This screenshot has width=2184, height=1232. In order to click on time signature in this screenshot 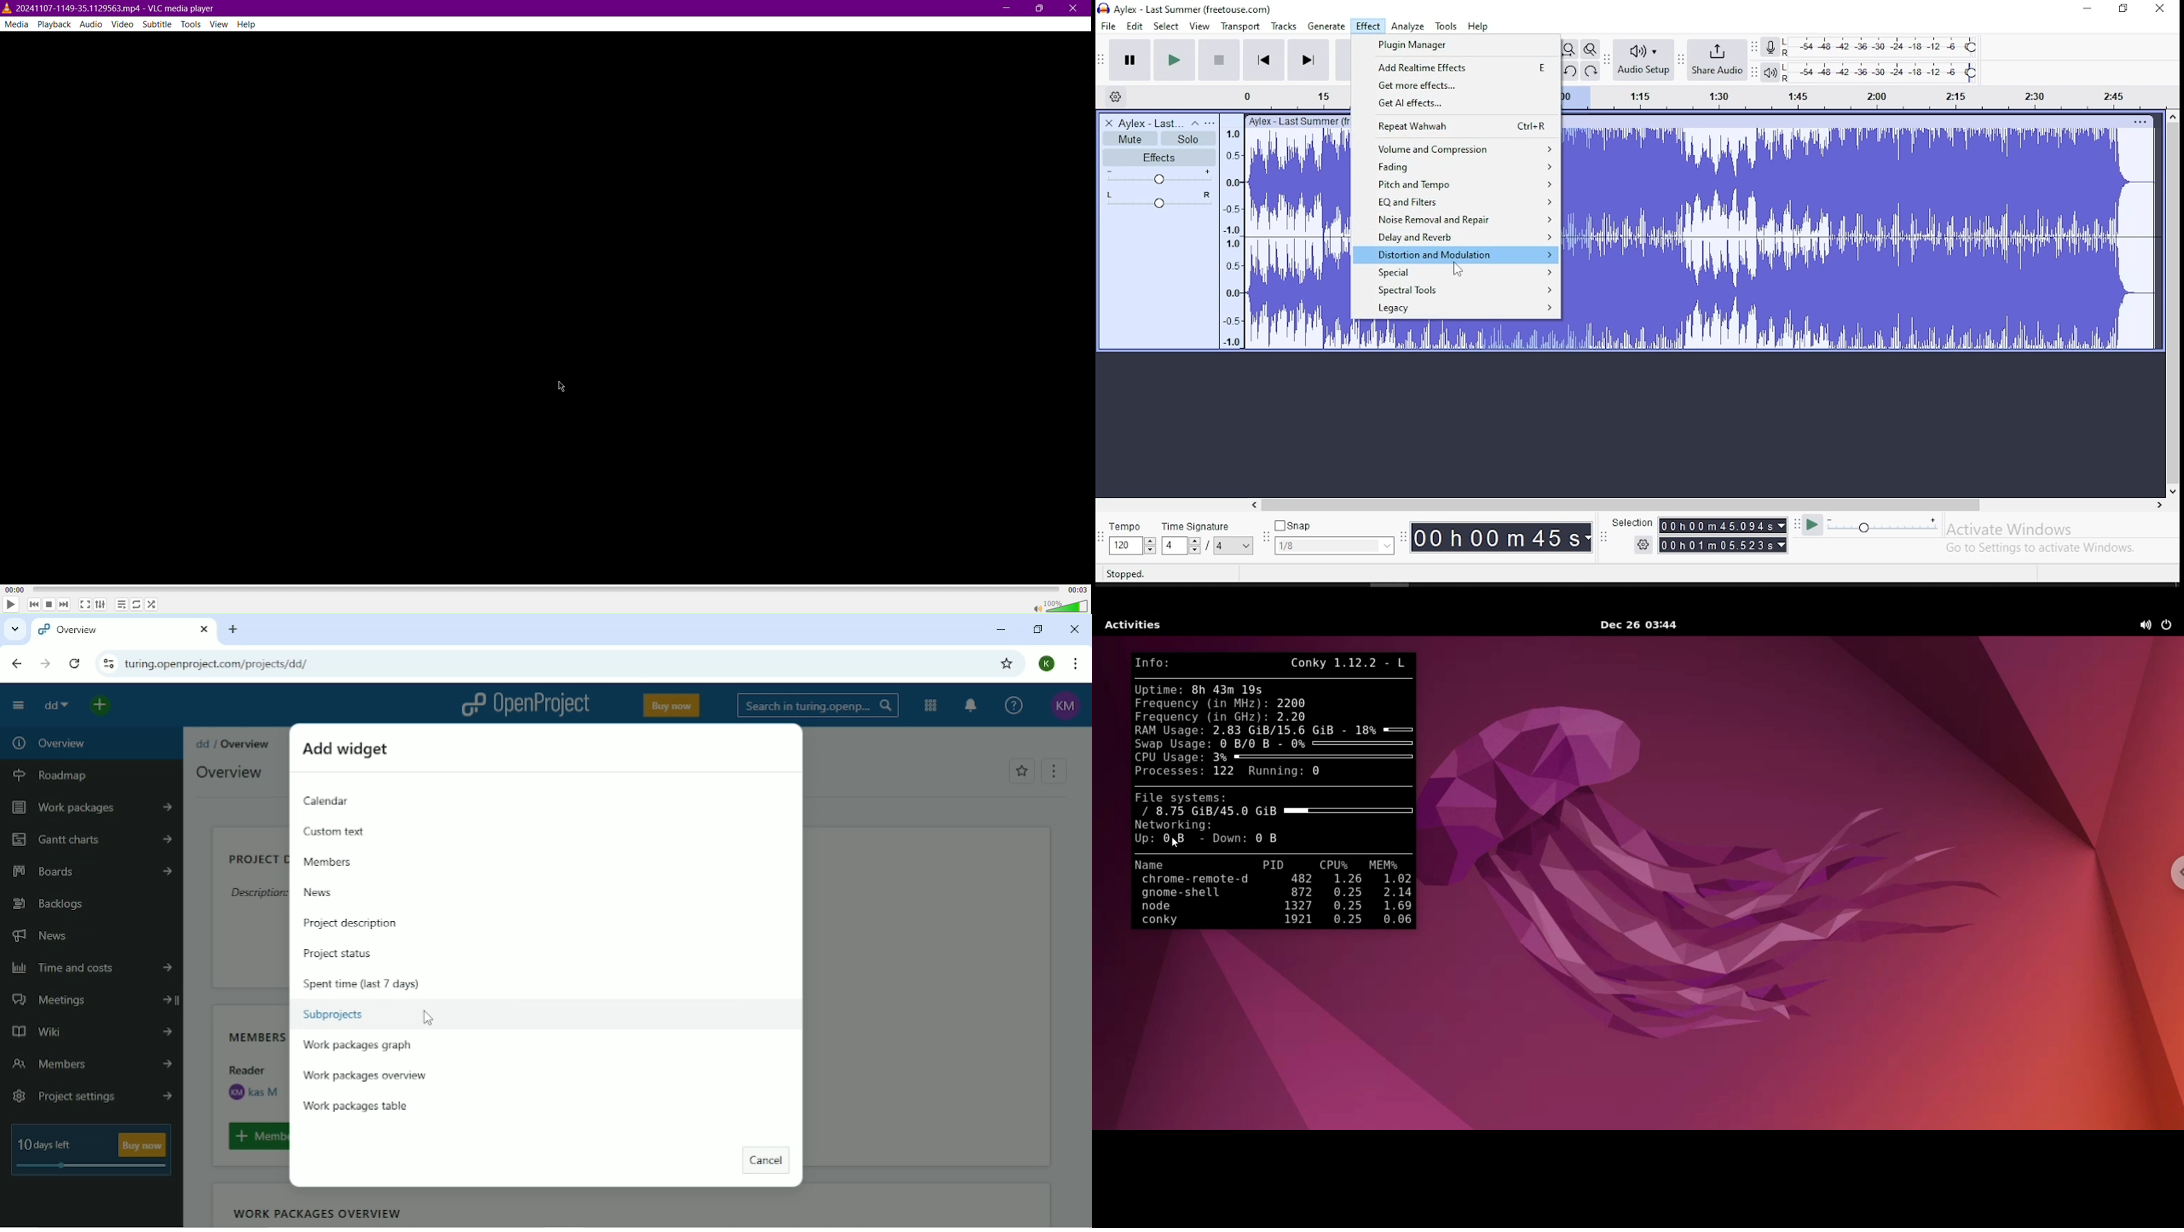, I will do `click(1208, 540)`.